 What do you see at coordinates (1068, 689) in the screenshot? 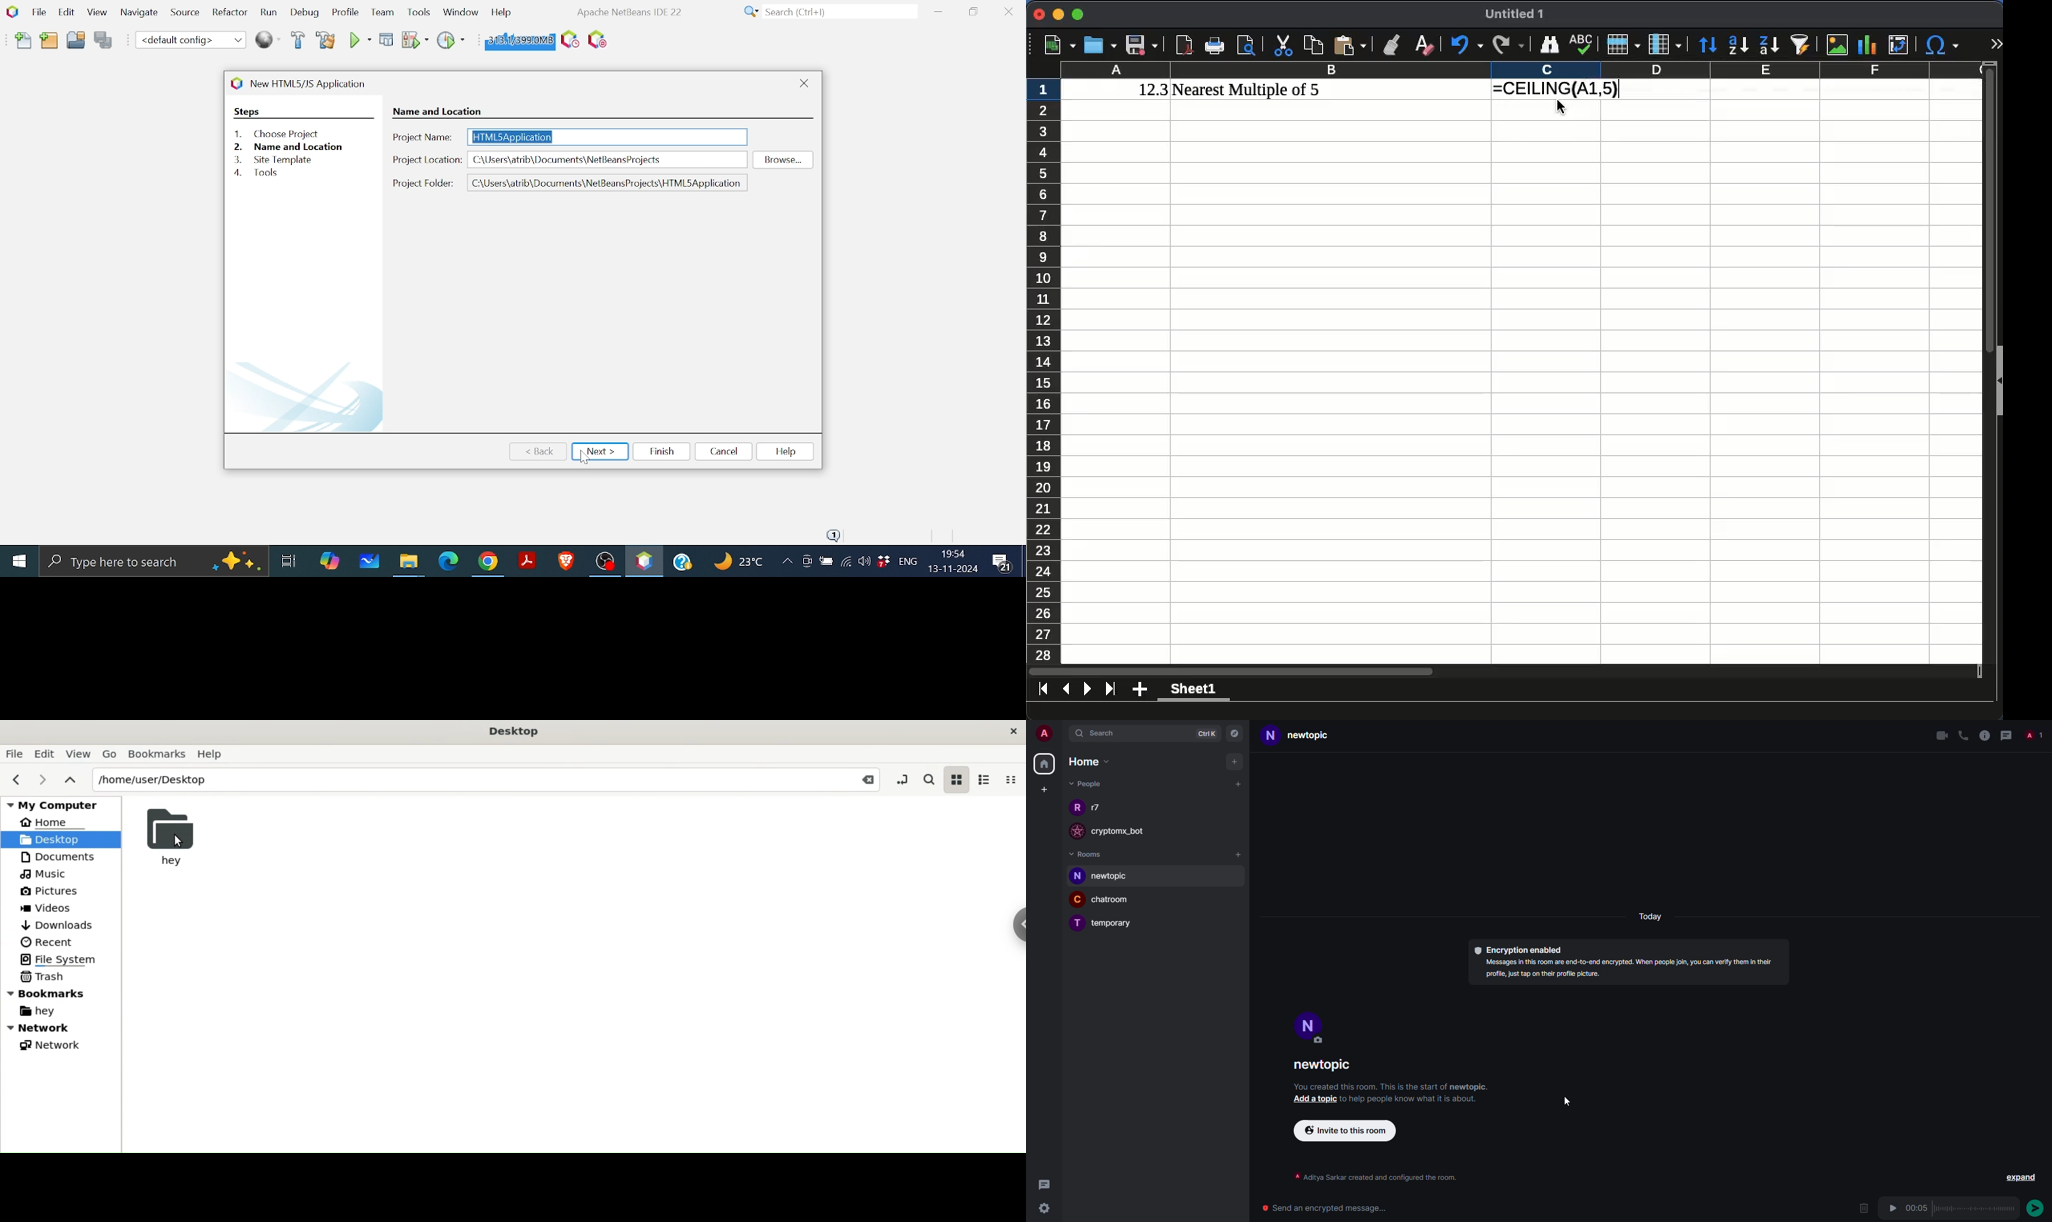
I see `previous sheet` at bounding box center [1068, 689].